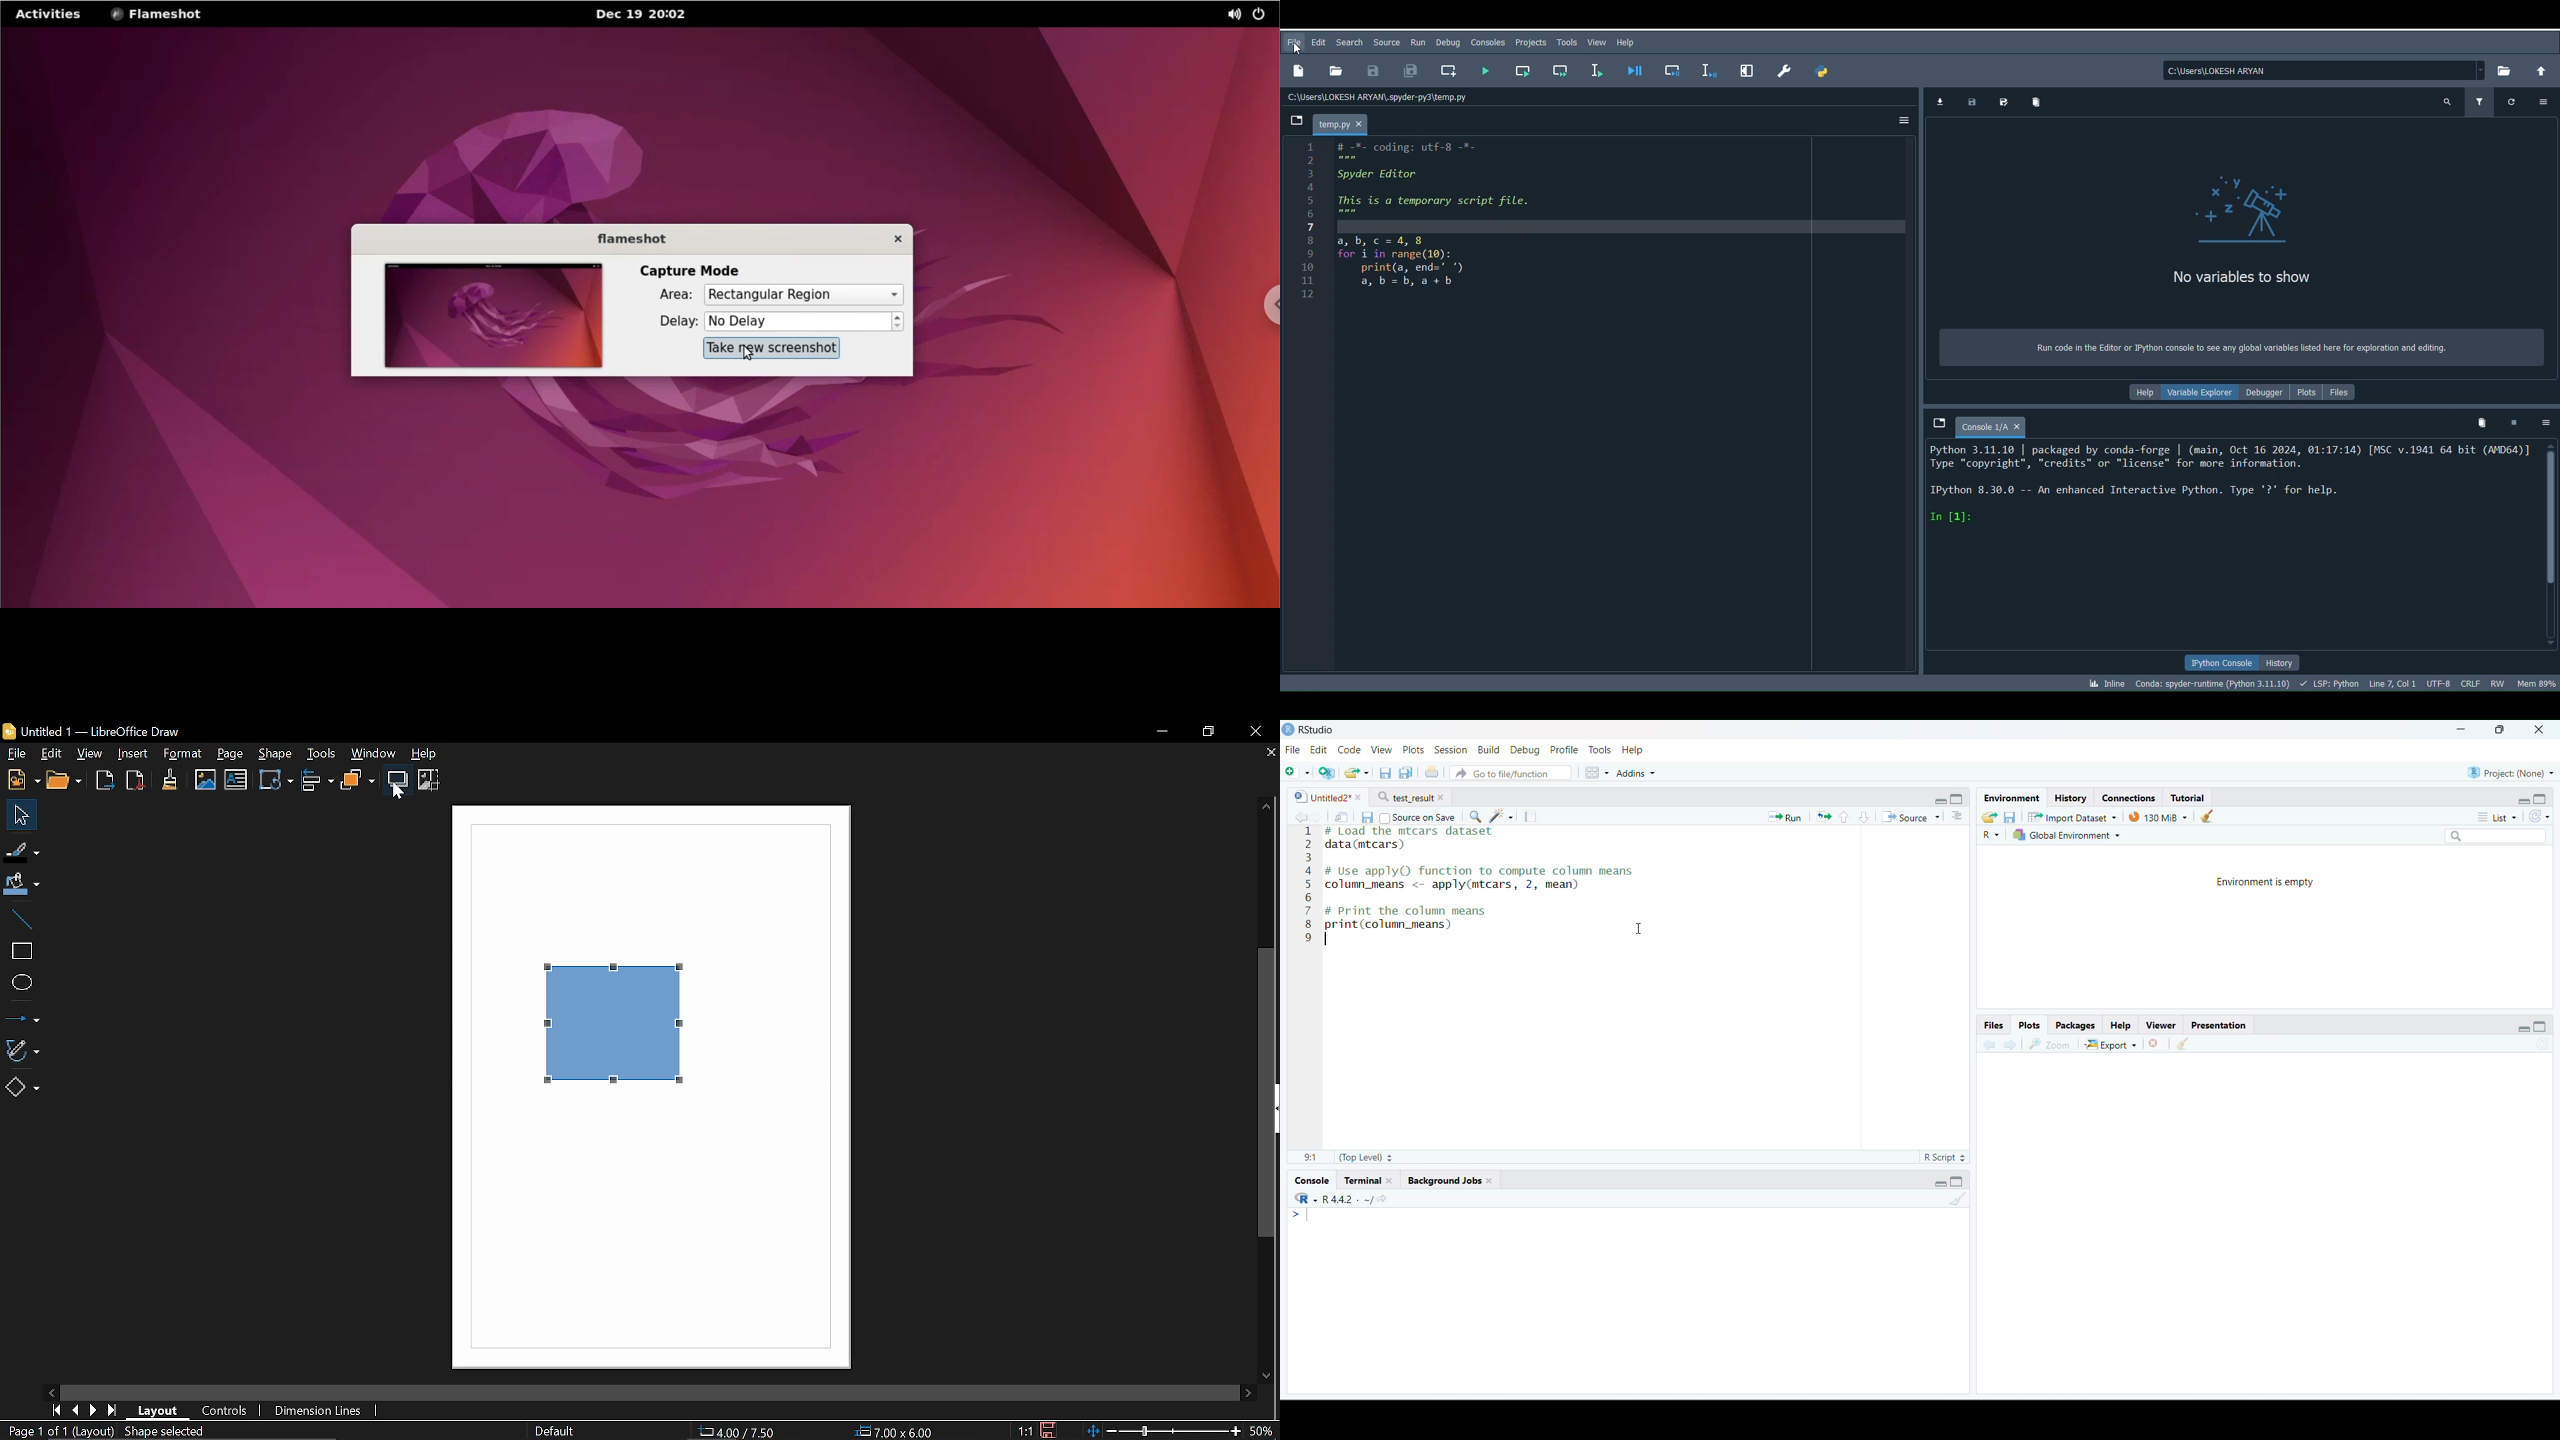 The image size is (2576, 1456). I want to click on Load workspace, so click(1987, 818).